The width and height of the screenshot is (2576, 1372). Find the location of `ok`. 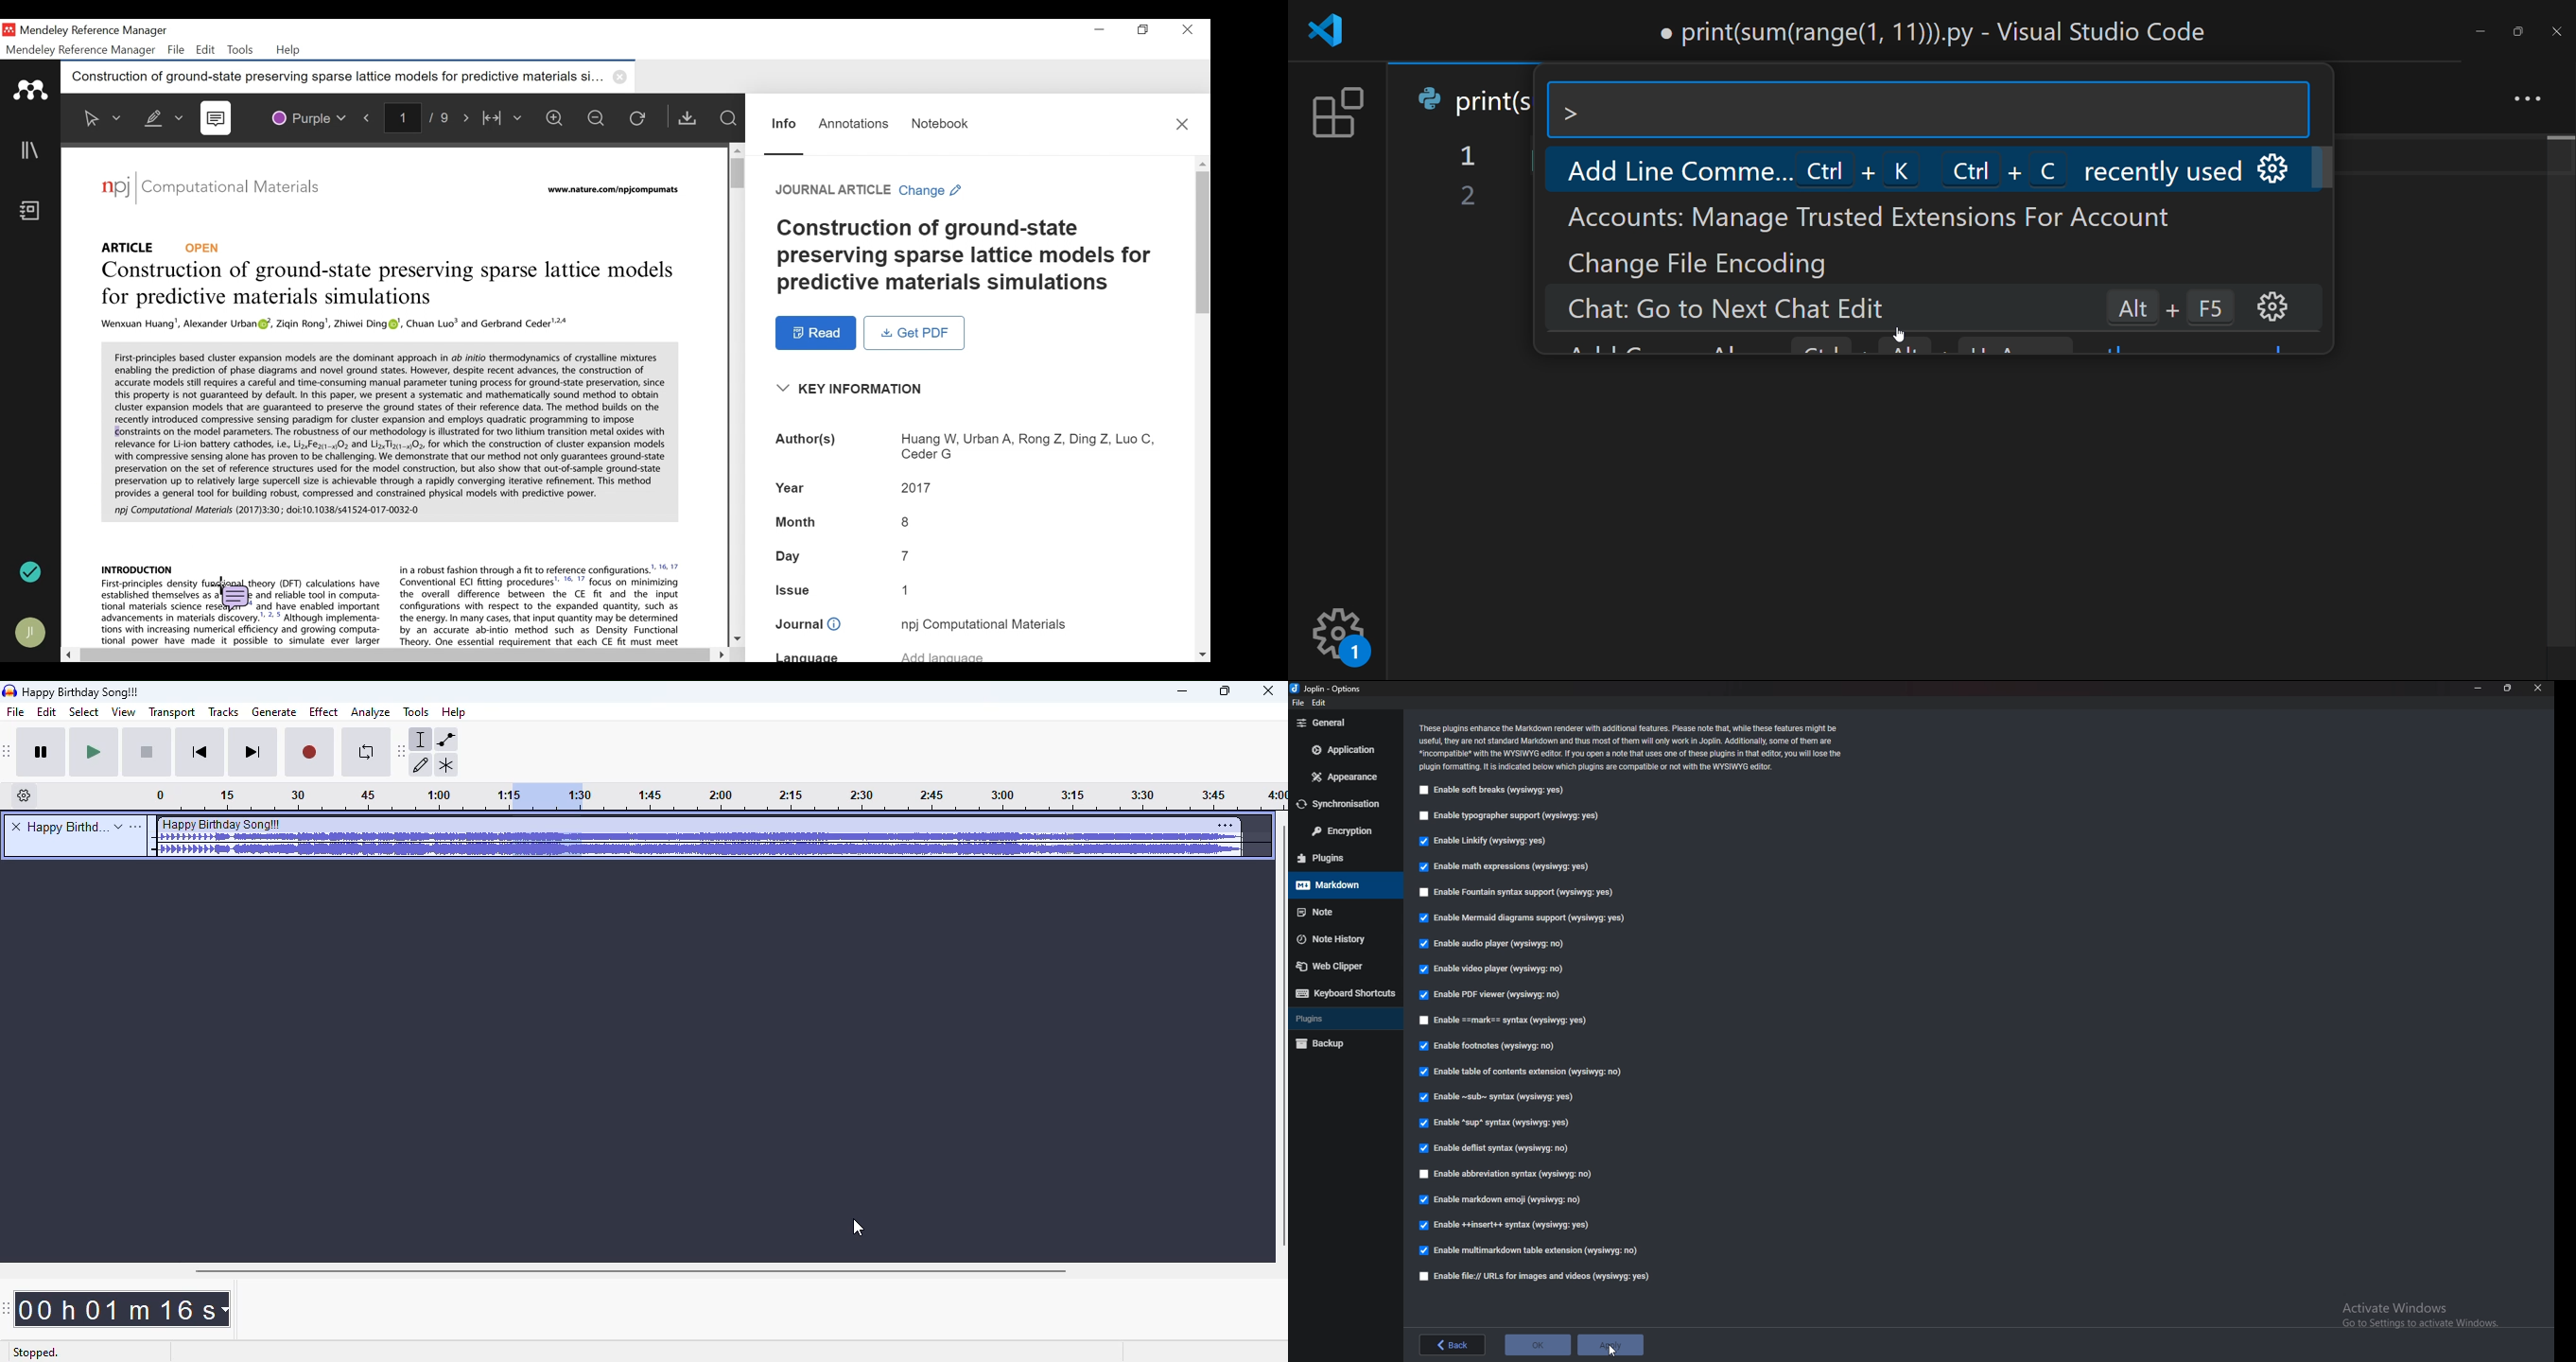

ok is located at coordinates (1536, 1346).